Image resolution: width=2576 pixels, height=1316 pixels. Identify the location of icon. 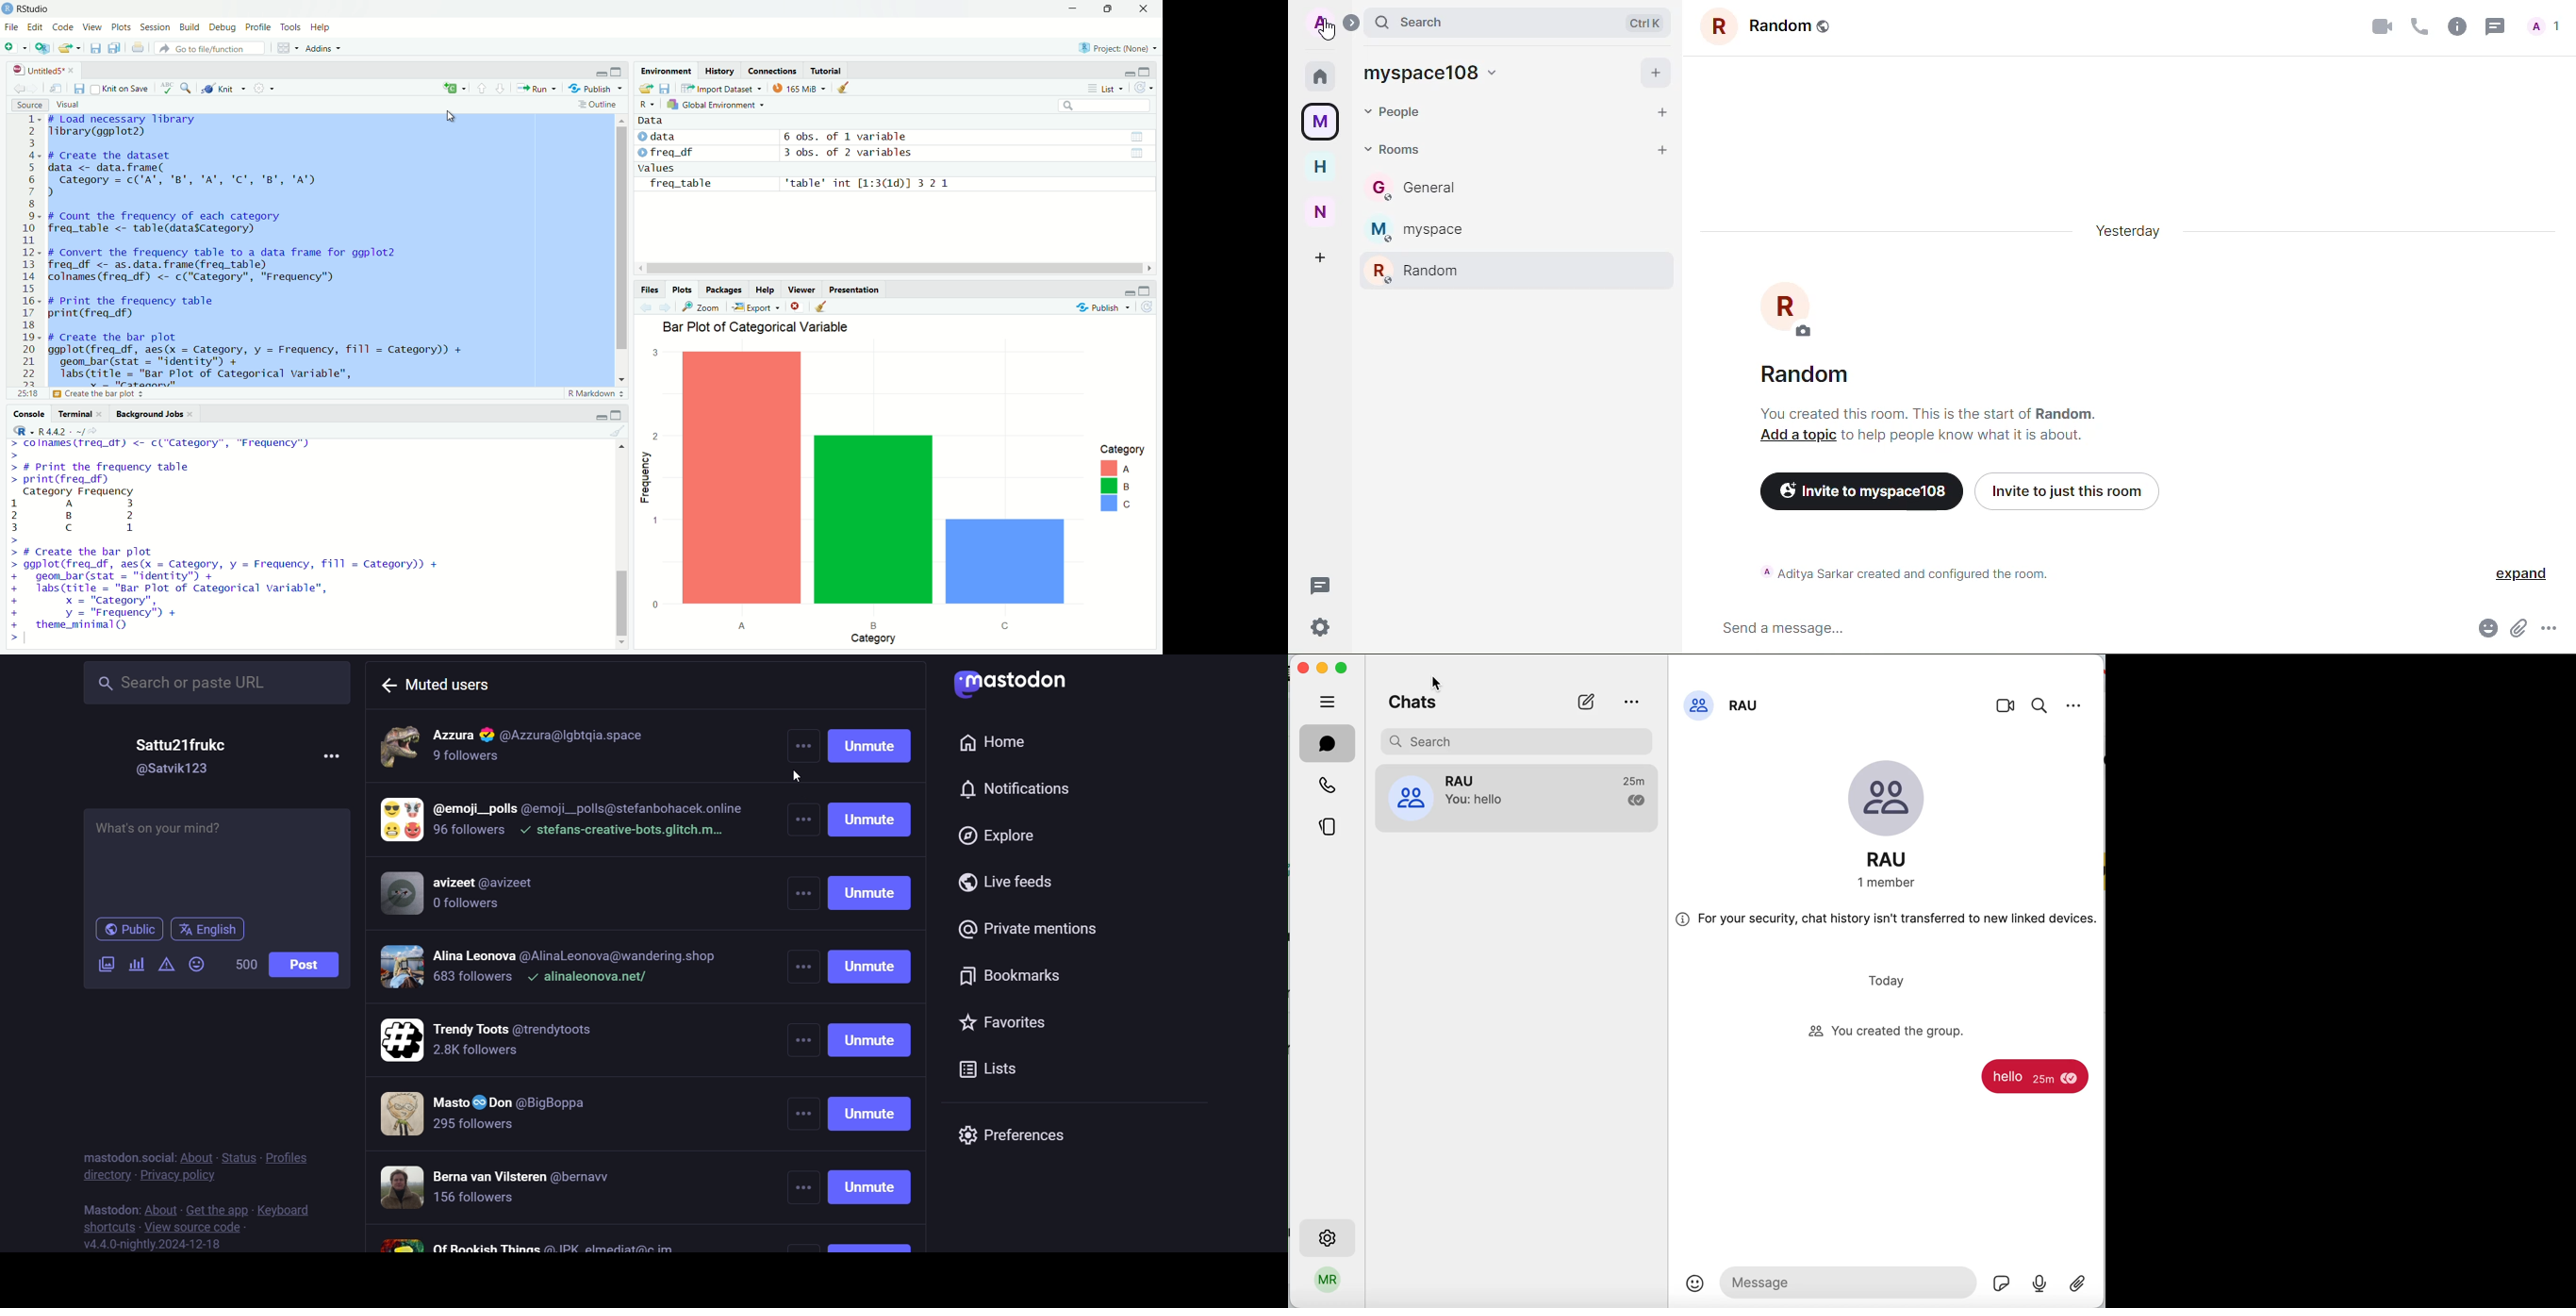
(20, 430).